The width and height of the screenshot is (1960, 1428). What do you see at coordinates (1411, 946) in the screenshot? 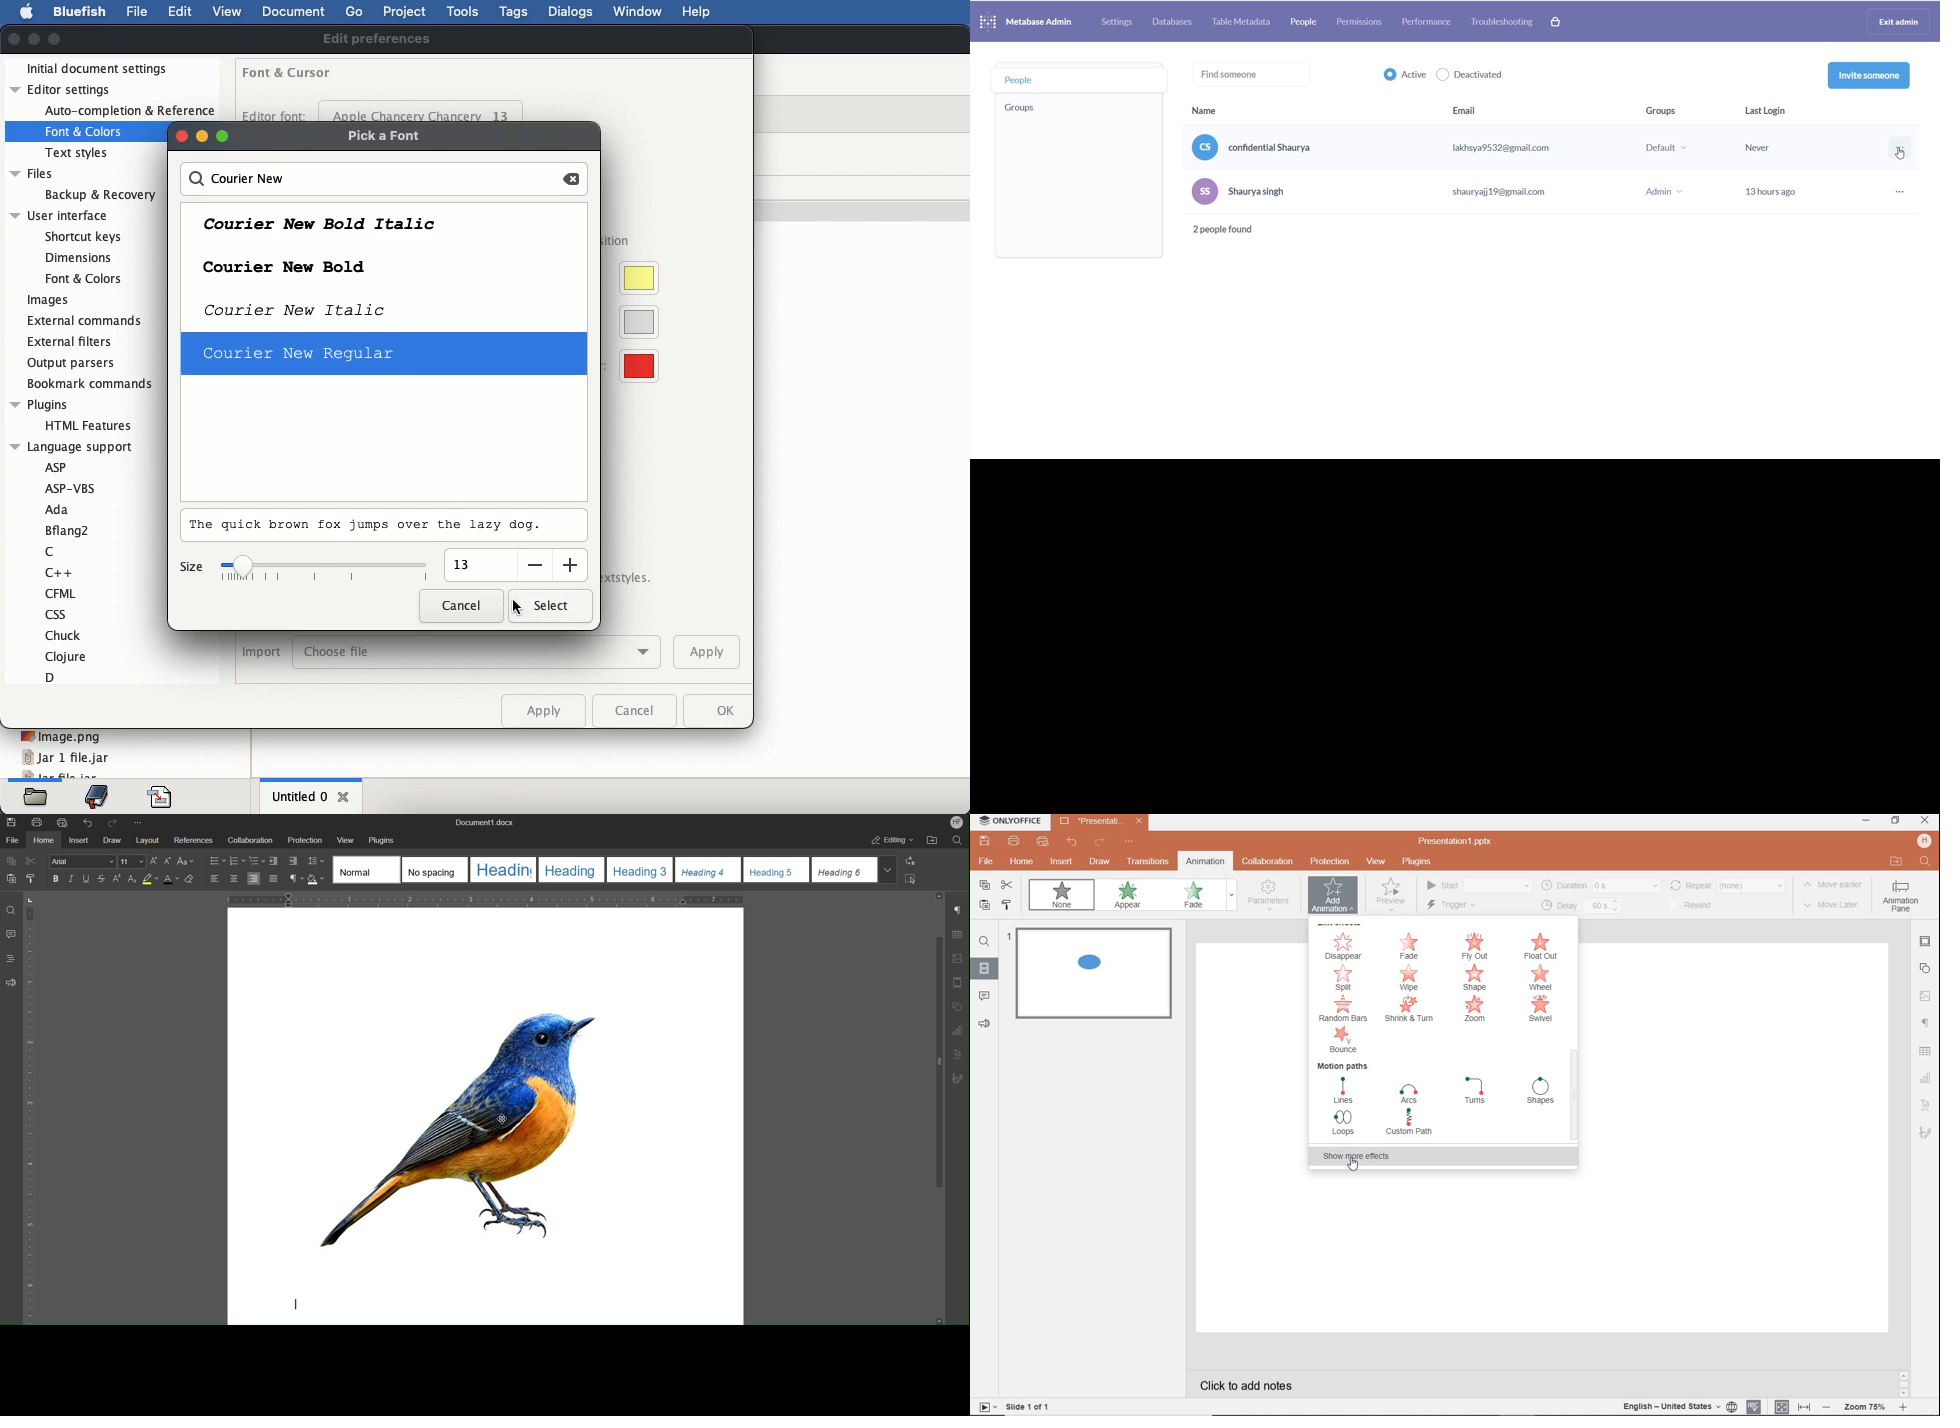
I see `FADE` at bounding box center [1411, 946].